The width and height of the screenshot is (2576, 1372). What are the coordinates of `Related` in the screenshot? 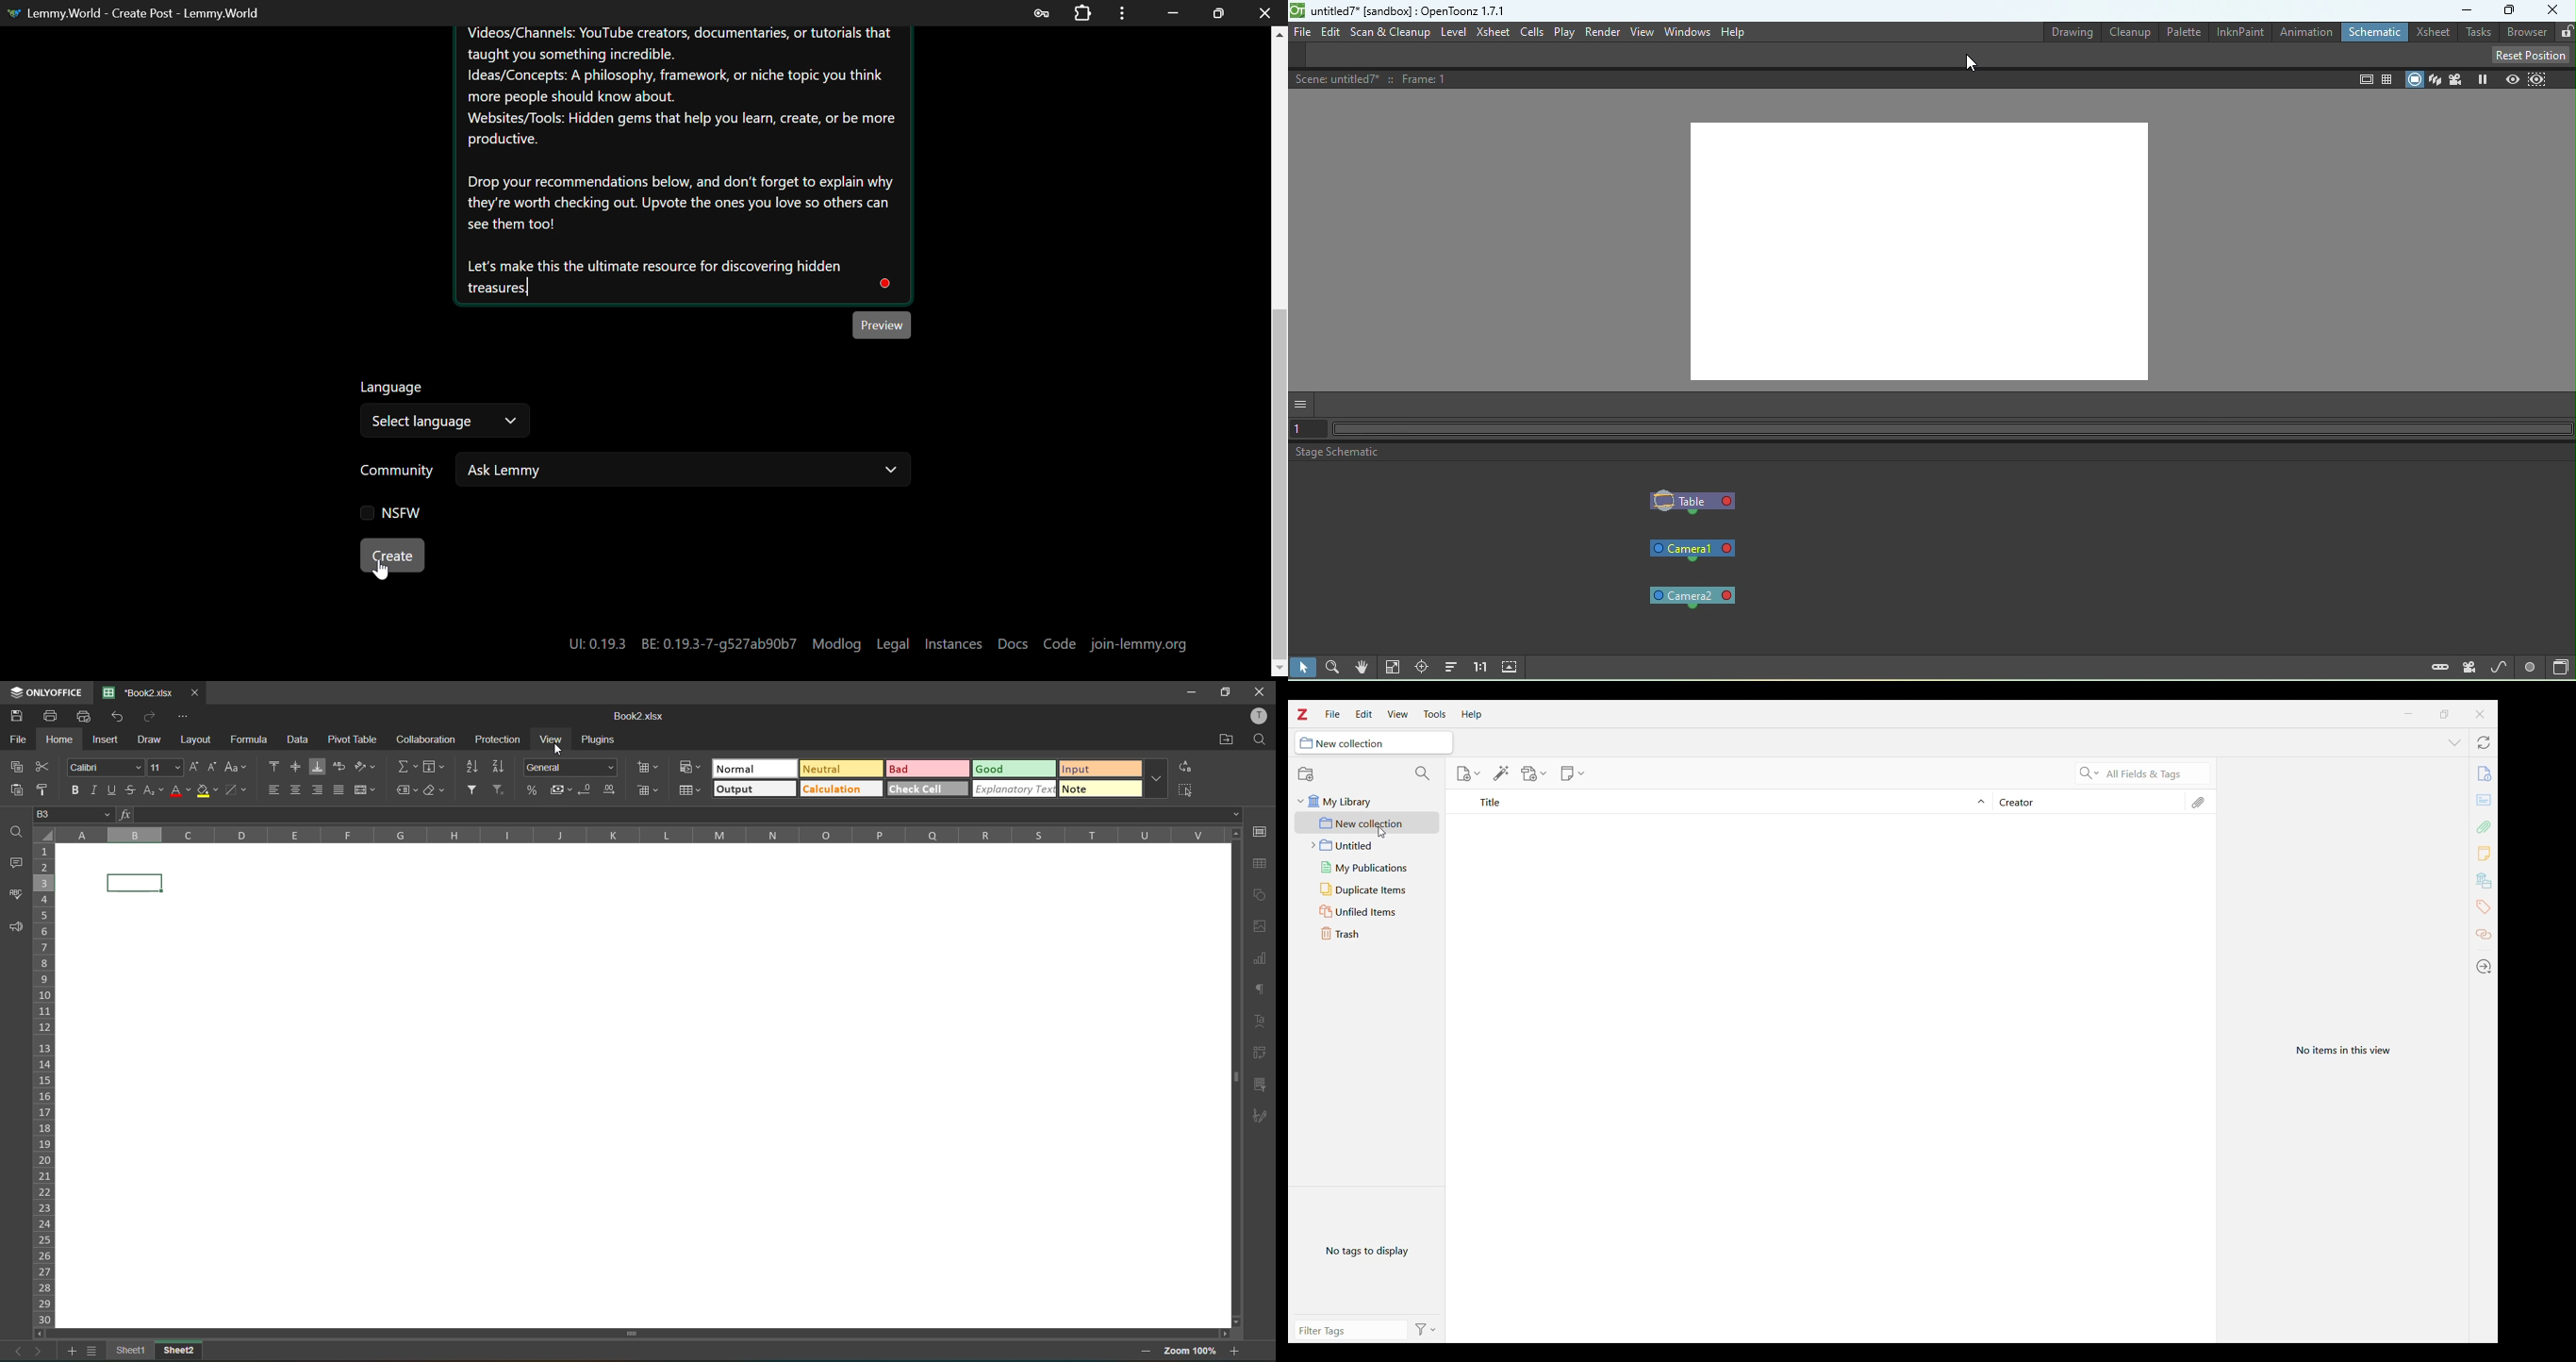 It's located at (2484, 935).